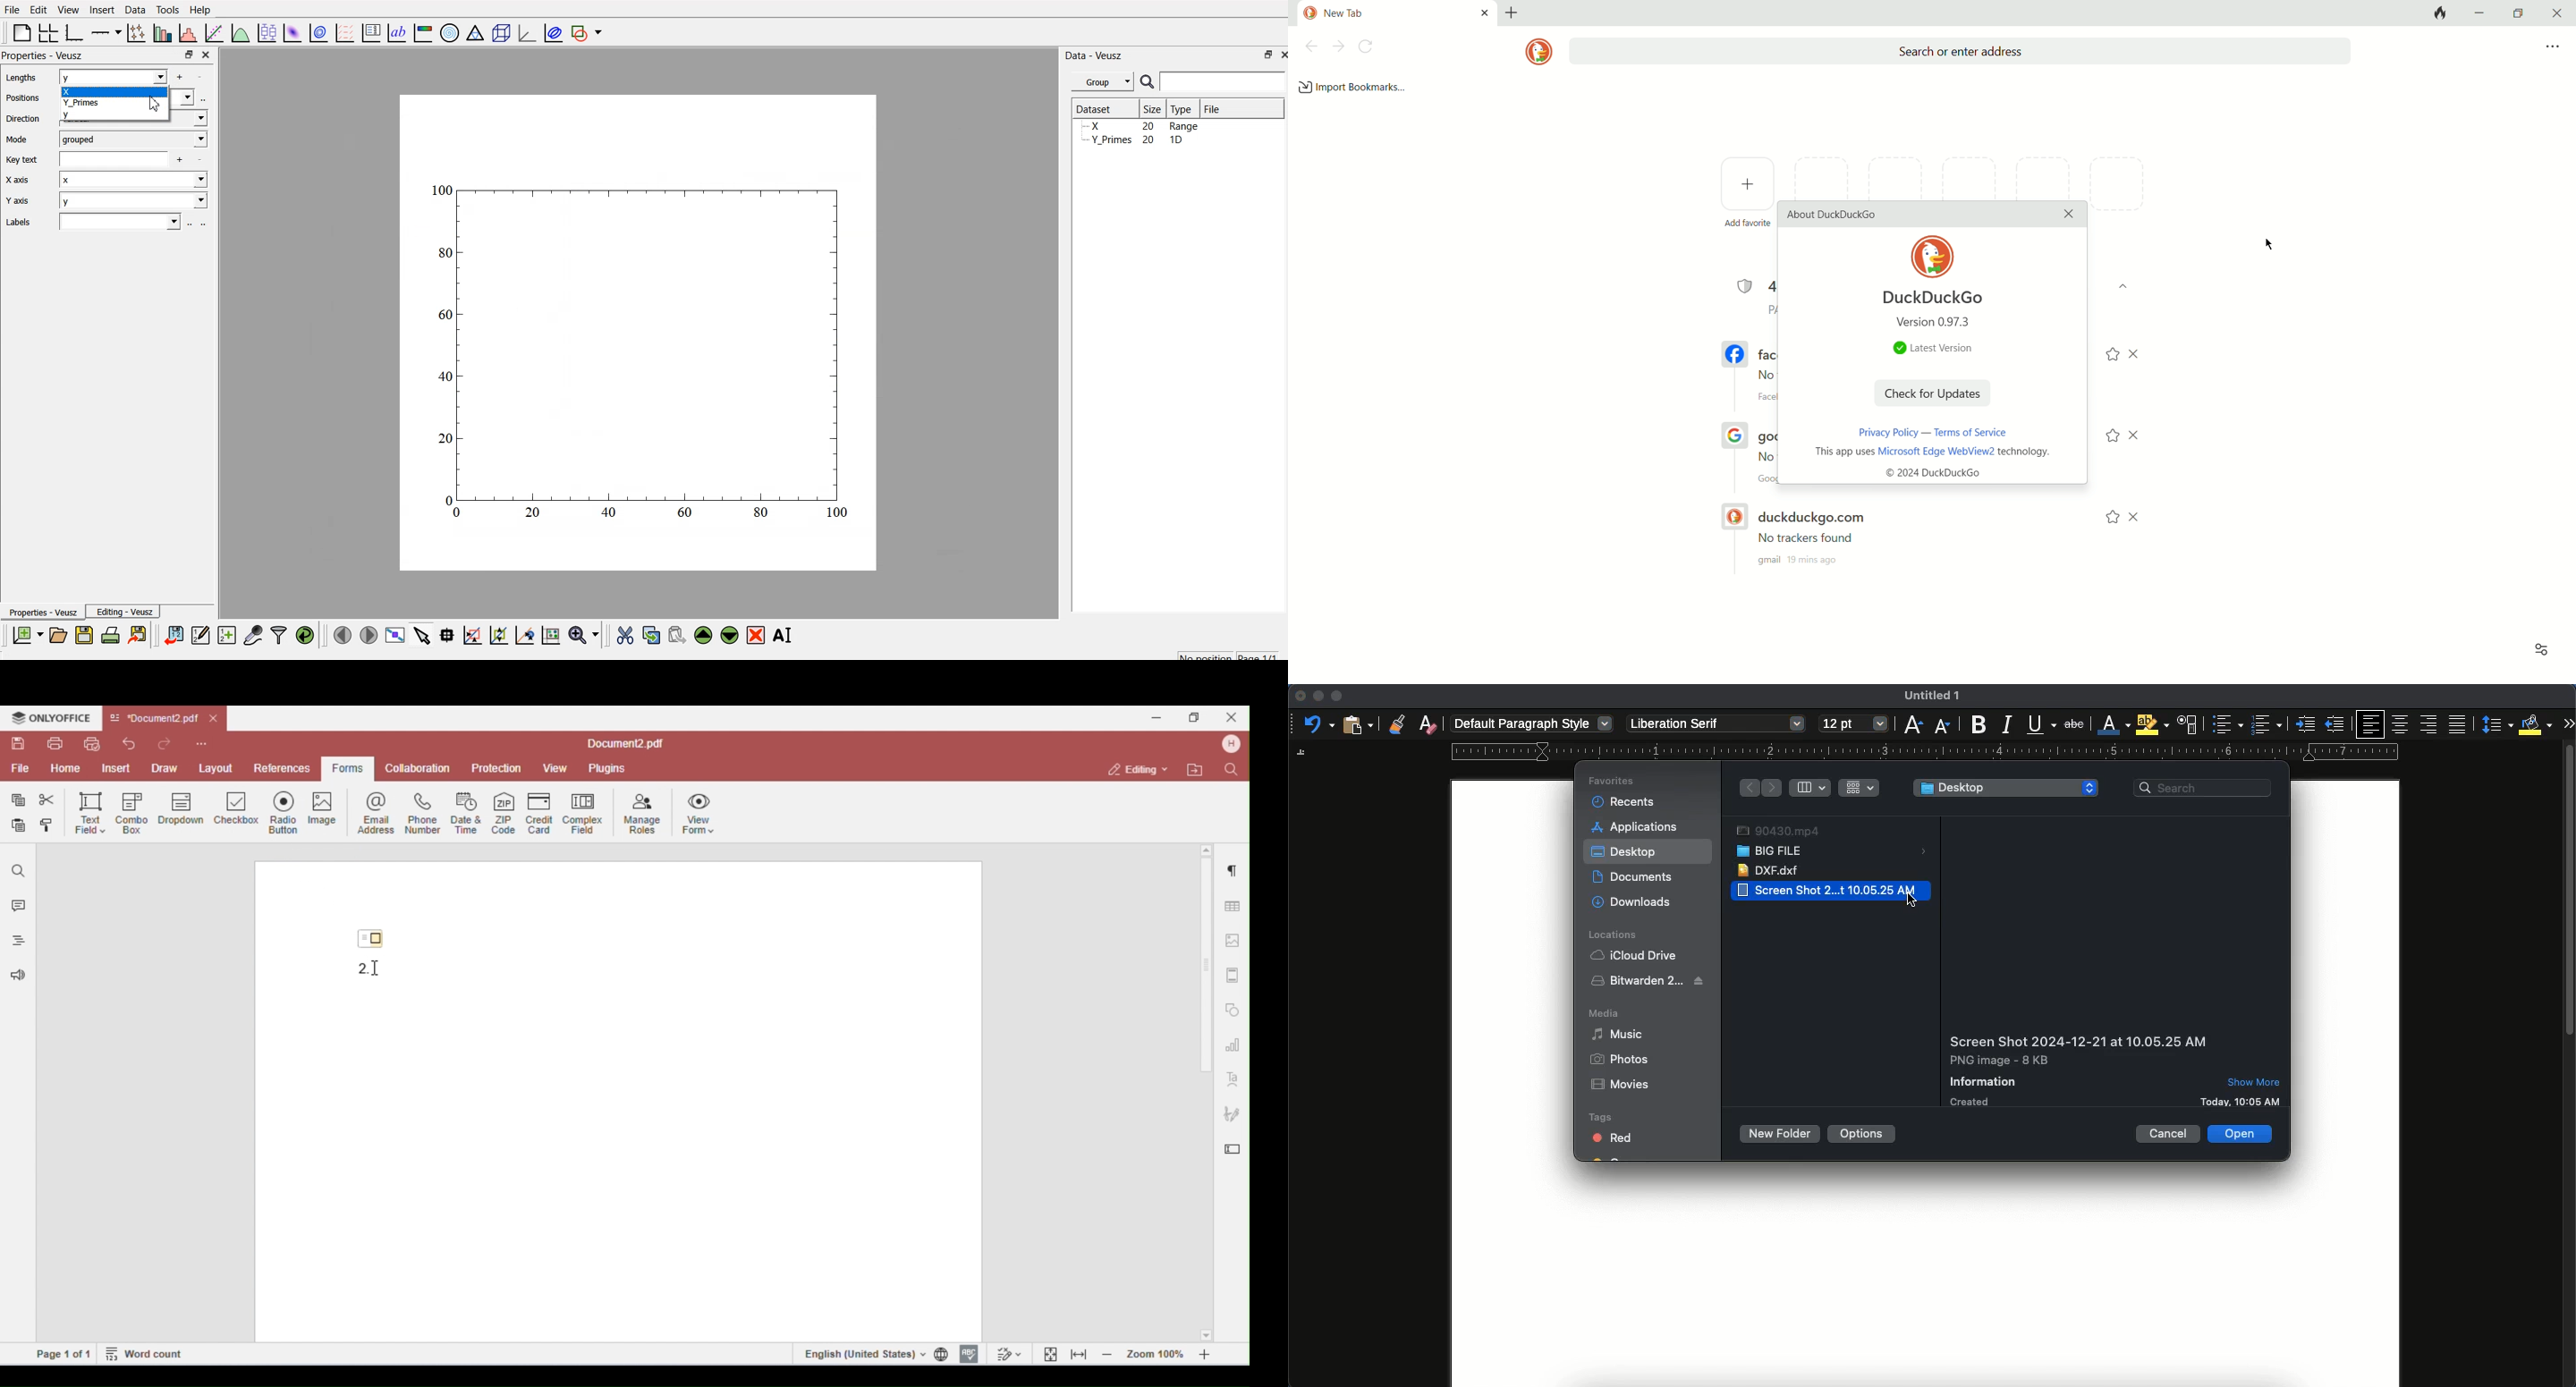 The height and width of the screenshot is (1400, 2576). Describe the element at coordinates (133, 32) in the screenshot. I see `plot points` at that location.